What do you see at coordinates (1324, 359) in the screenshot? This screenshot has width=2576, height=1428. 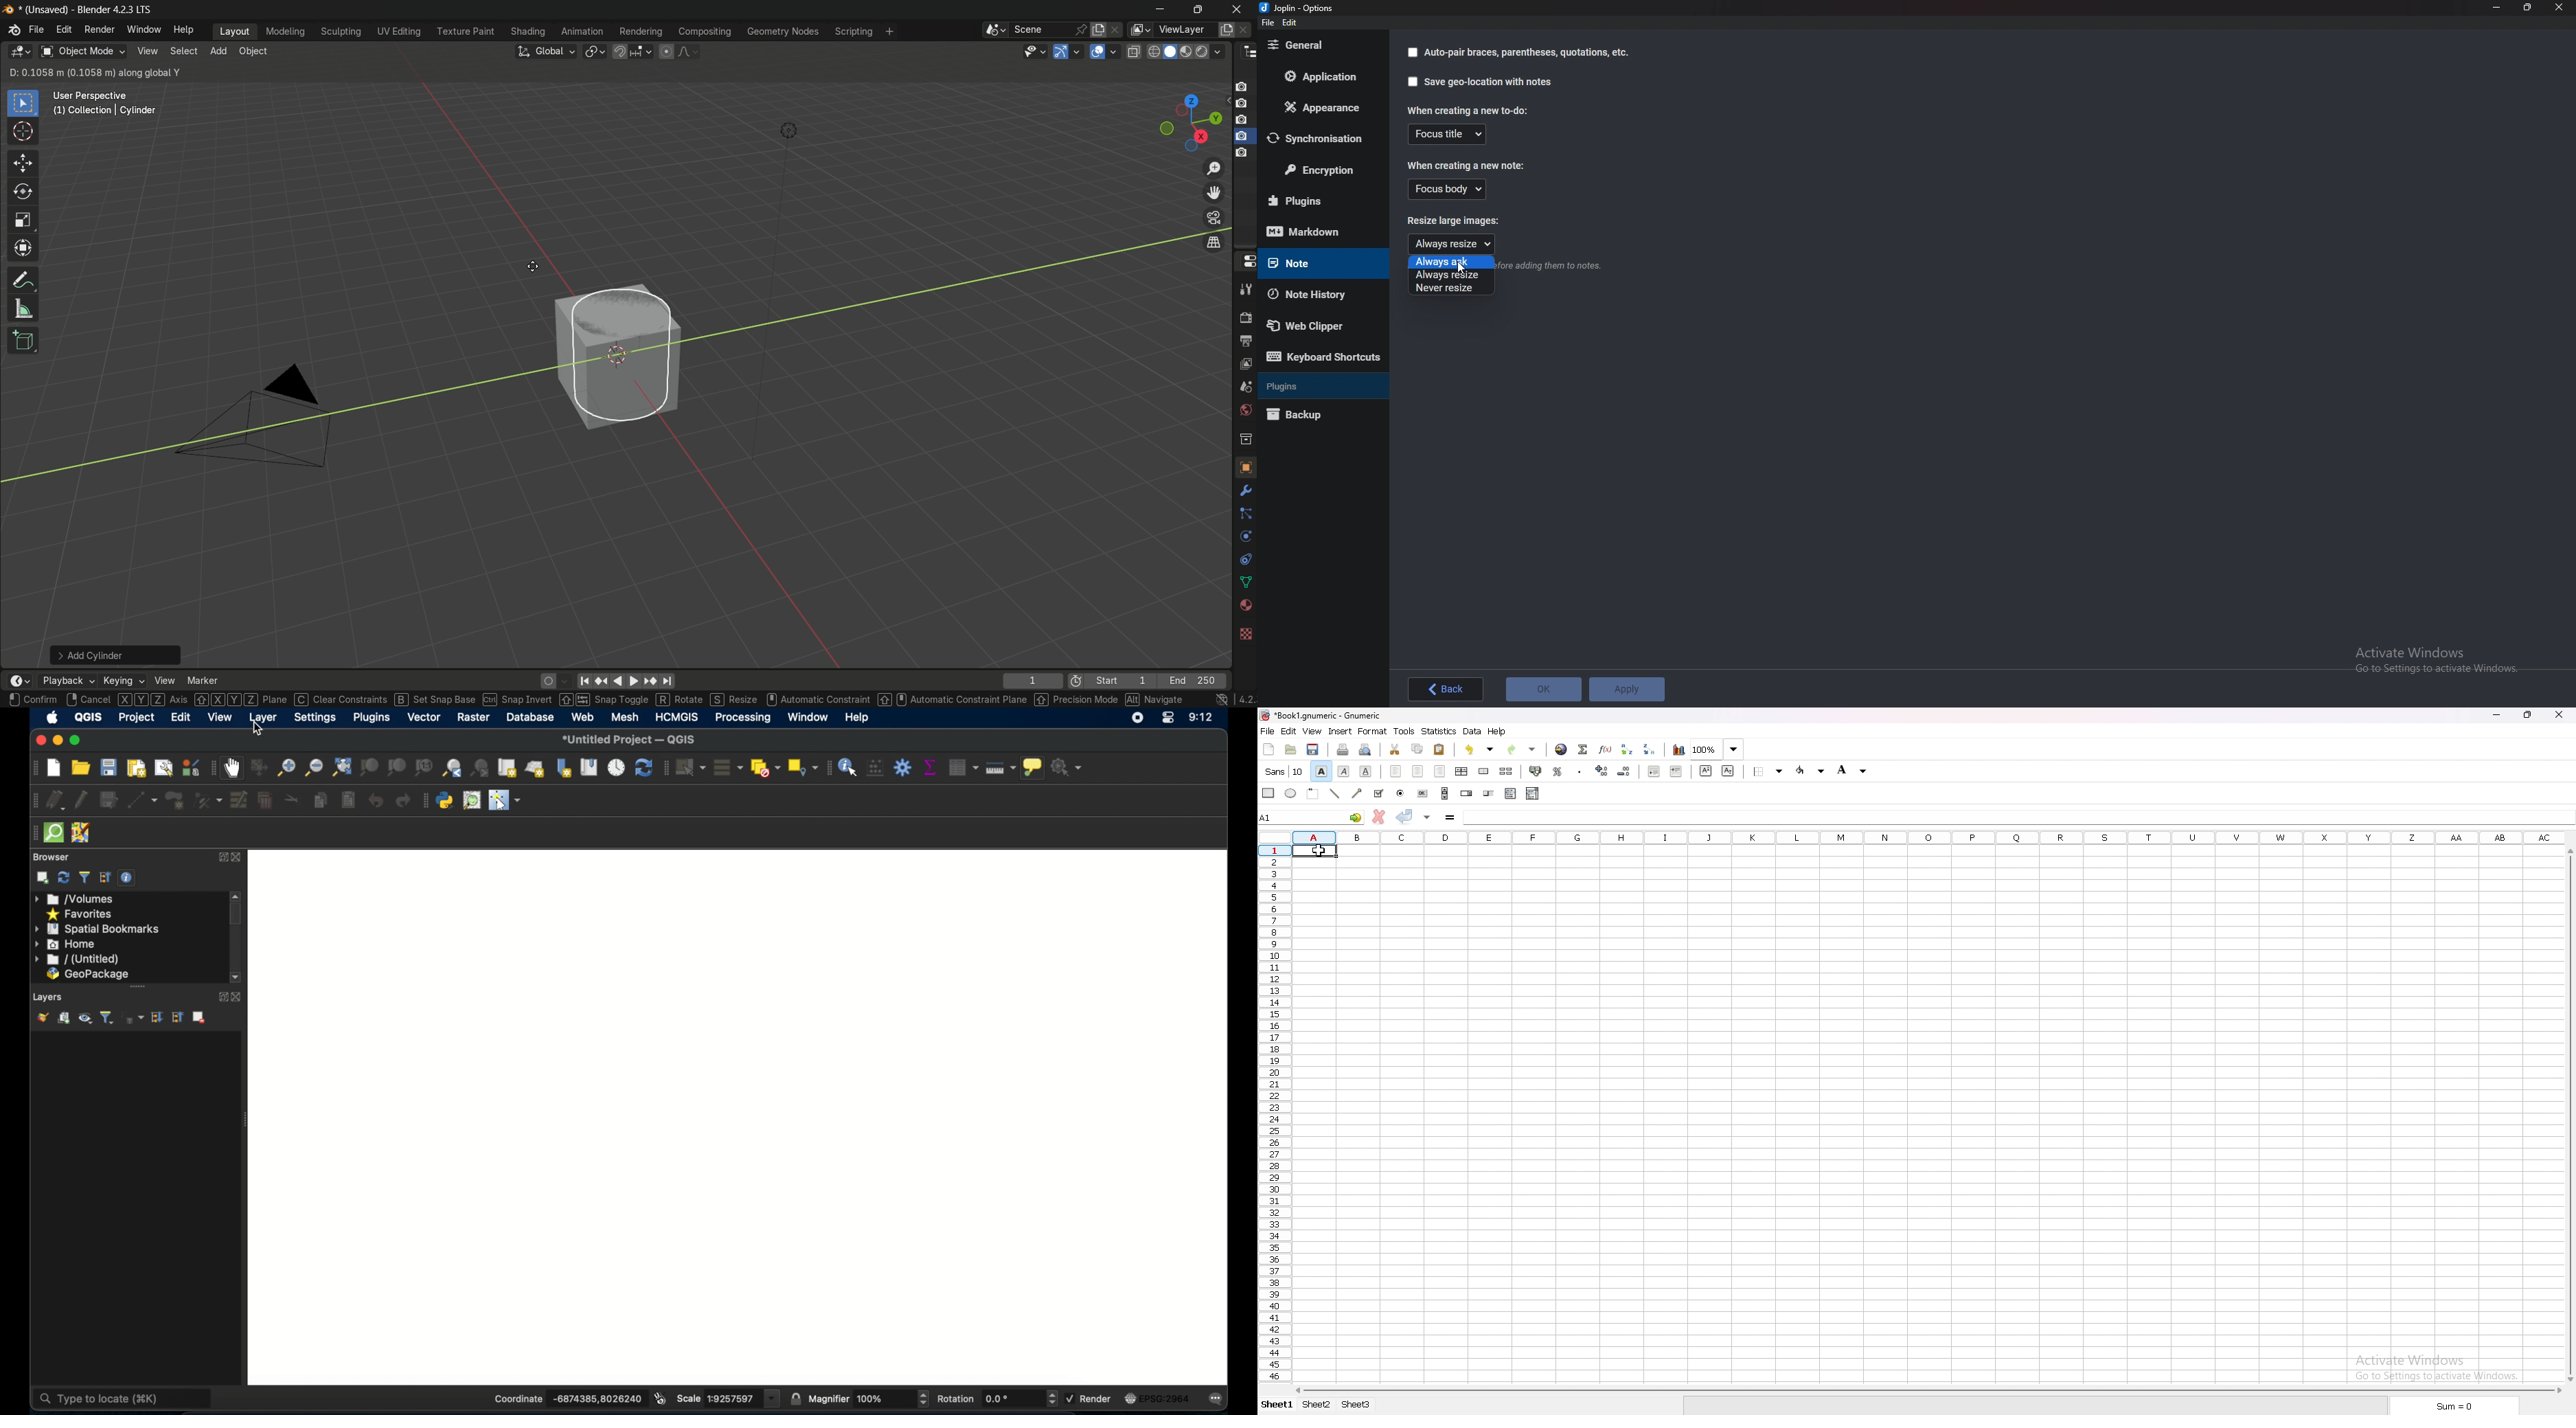 I see `Keyboard shortcuts` at bounding box center [1324, 359].